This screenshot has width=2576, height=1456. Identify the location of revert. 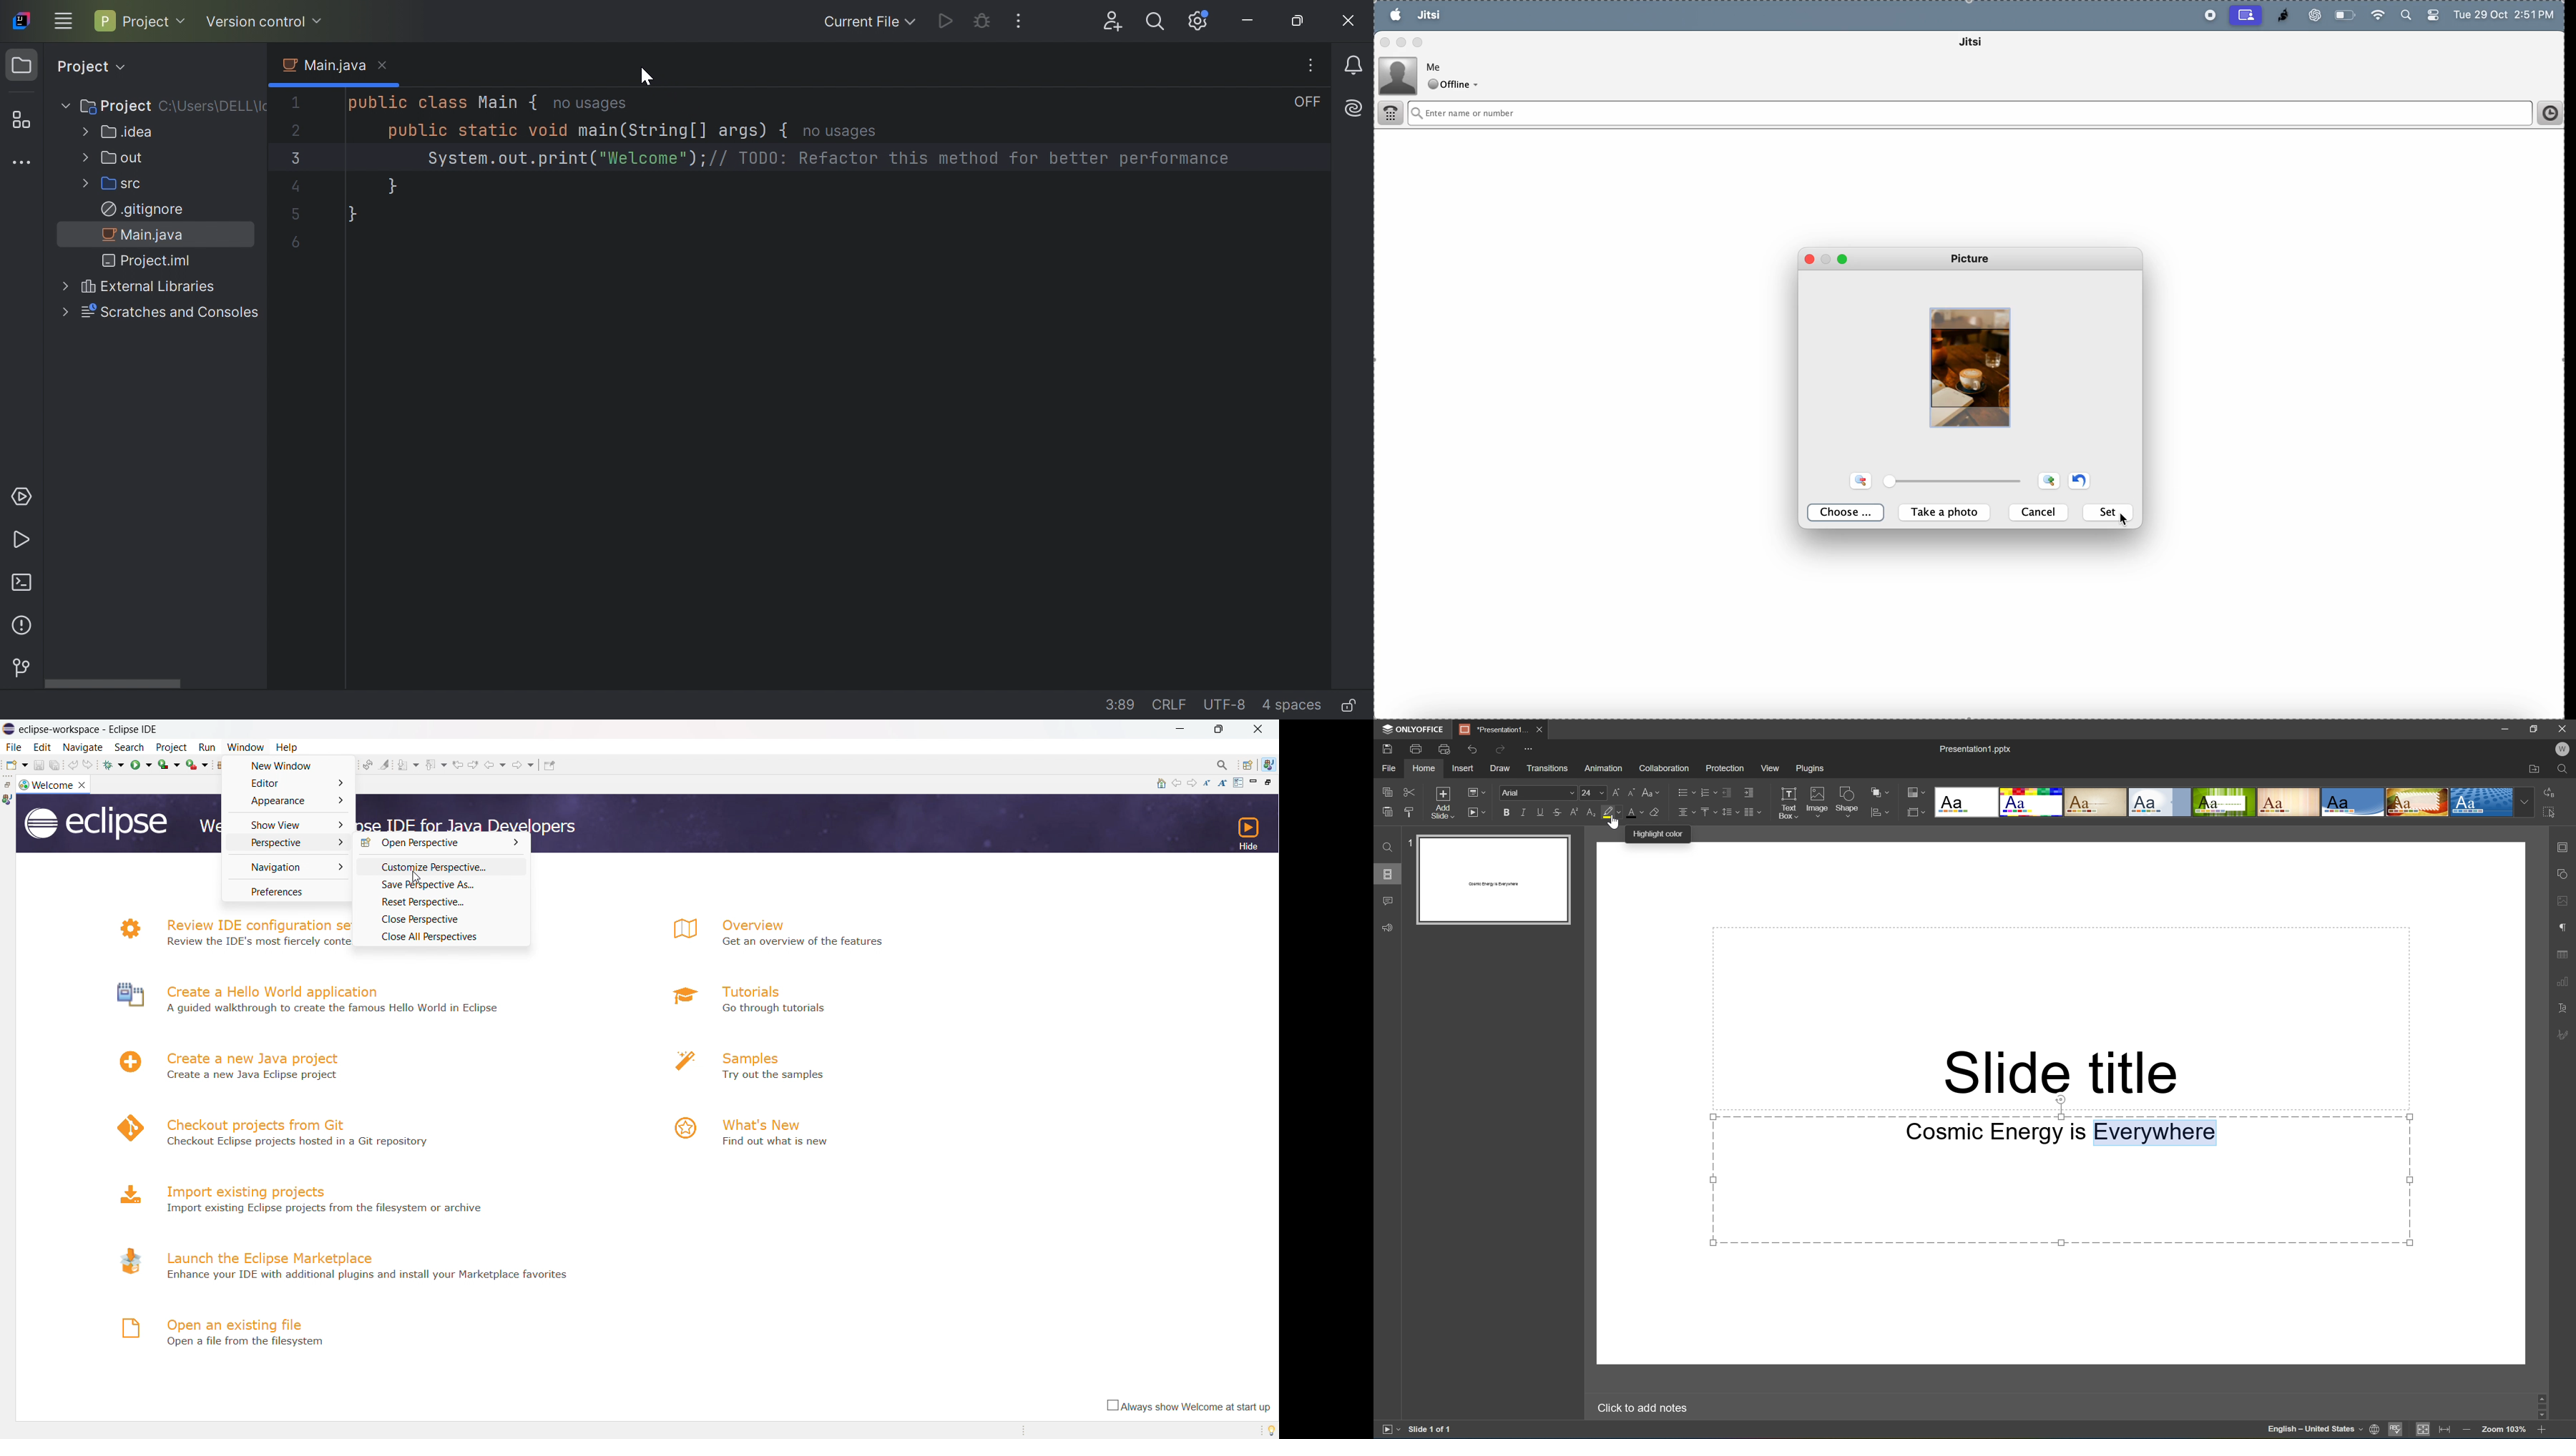
(2079, 479).